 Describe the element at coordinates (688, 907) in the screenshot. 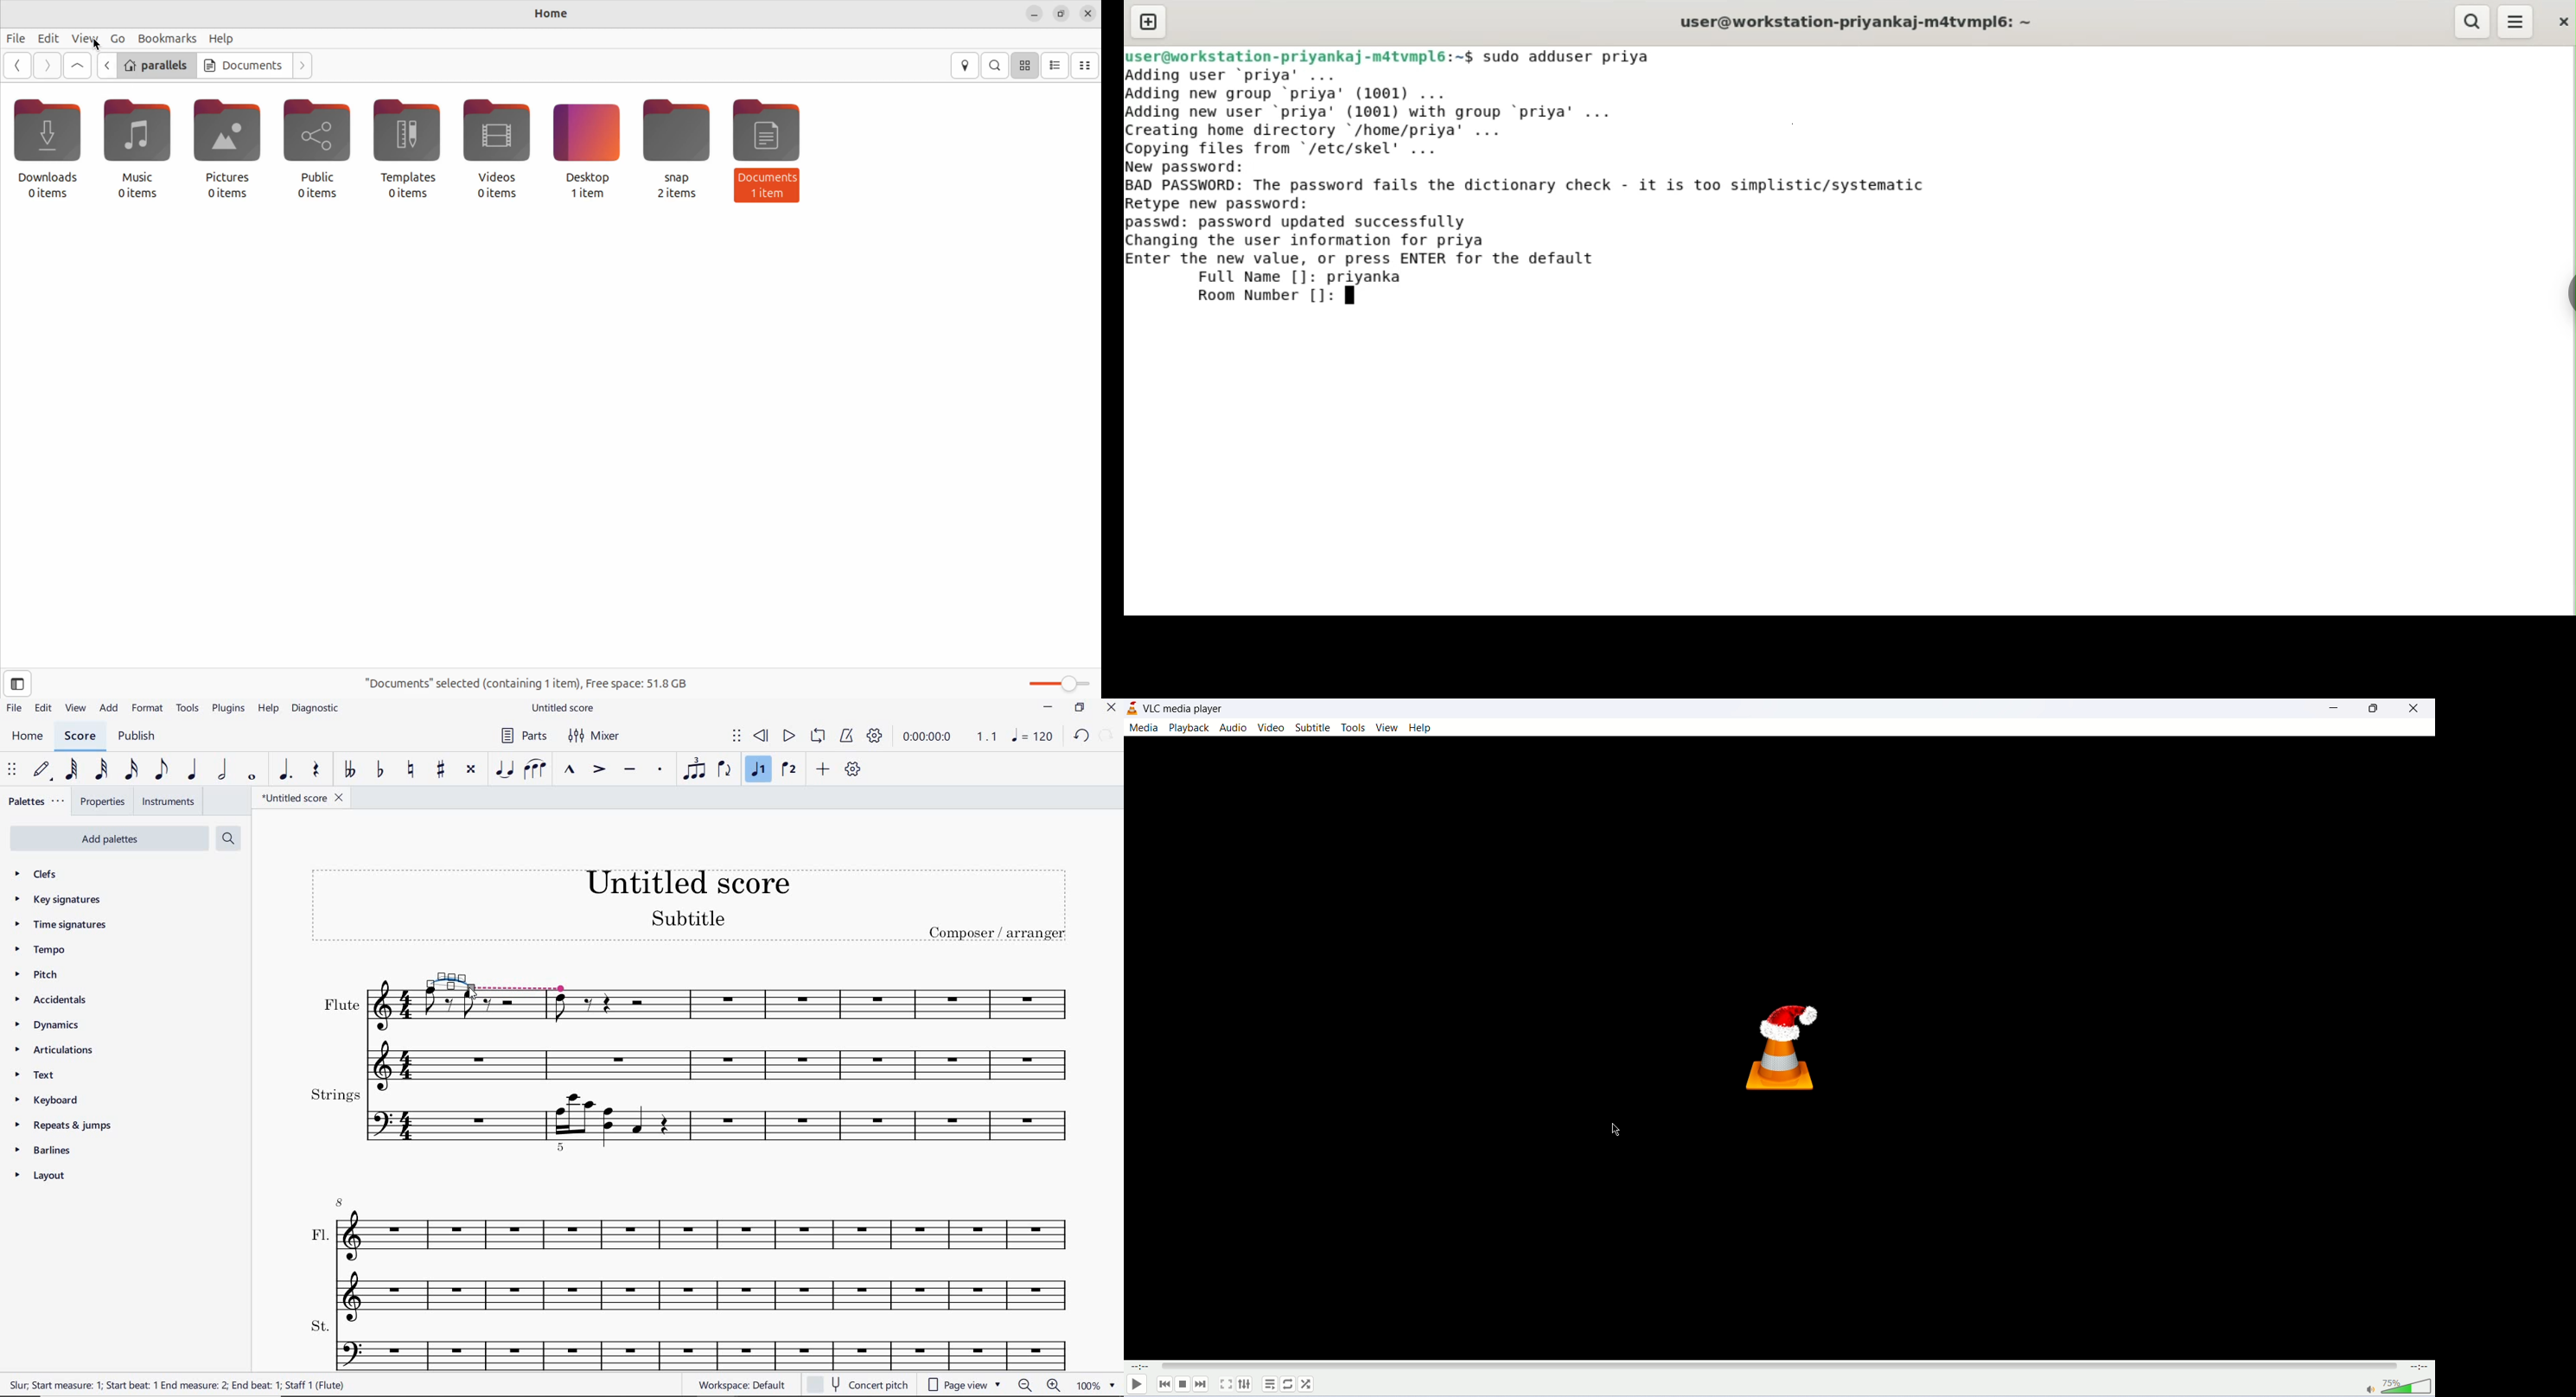

I see `title` at that location.